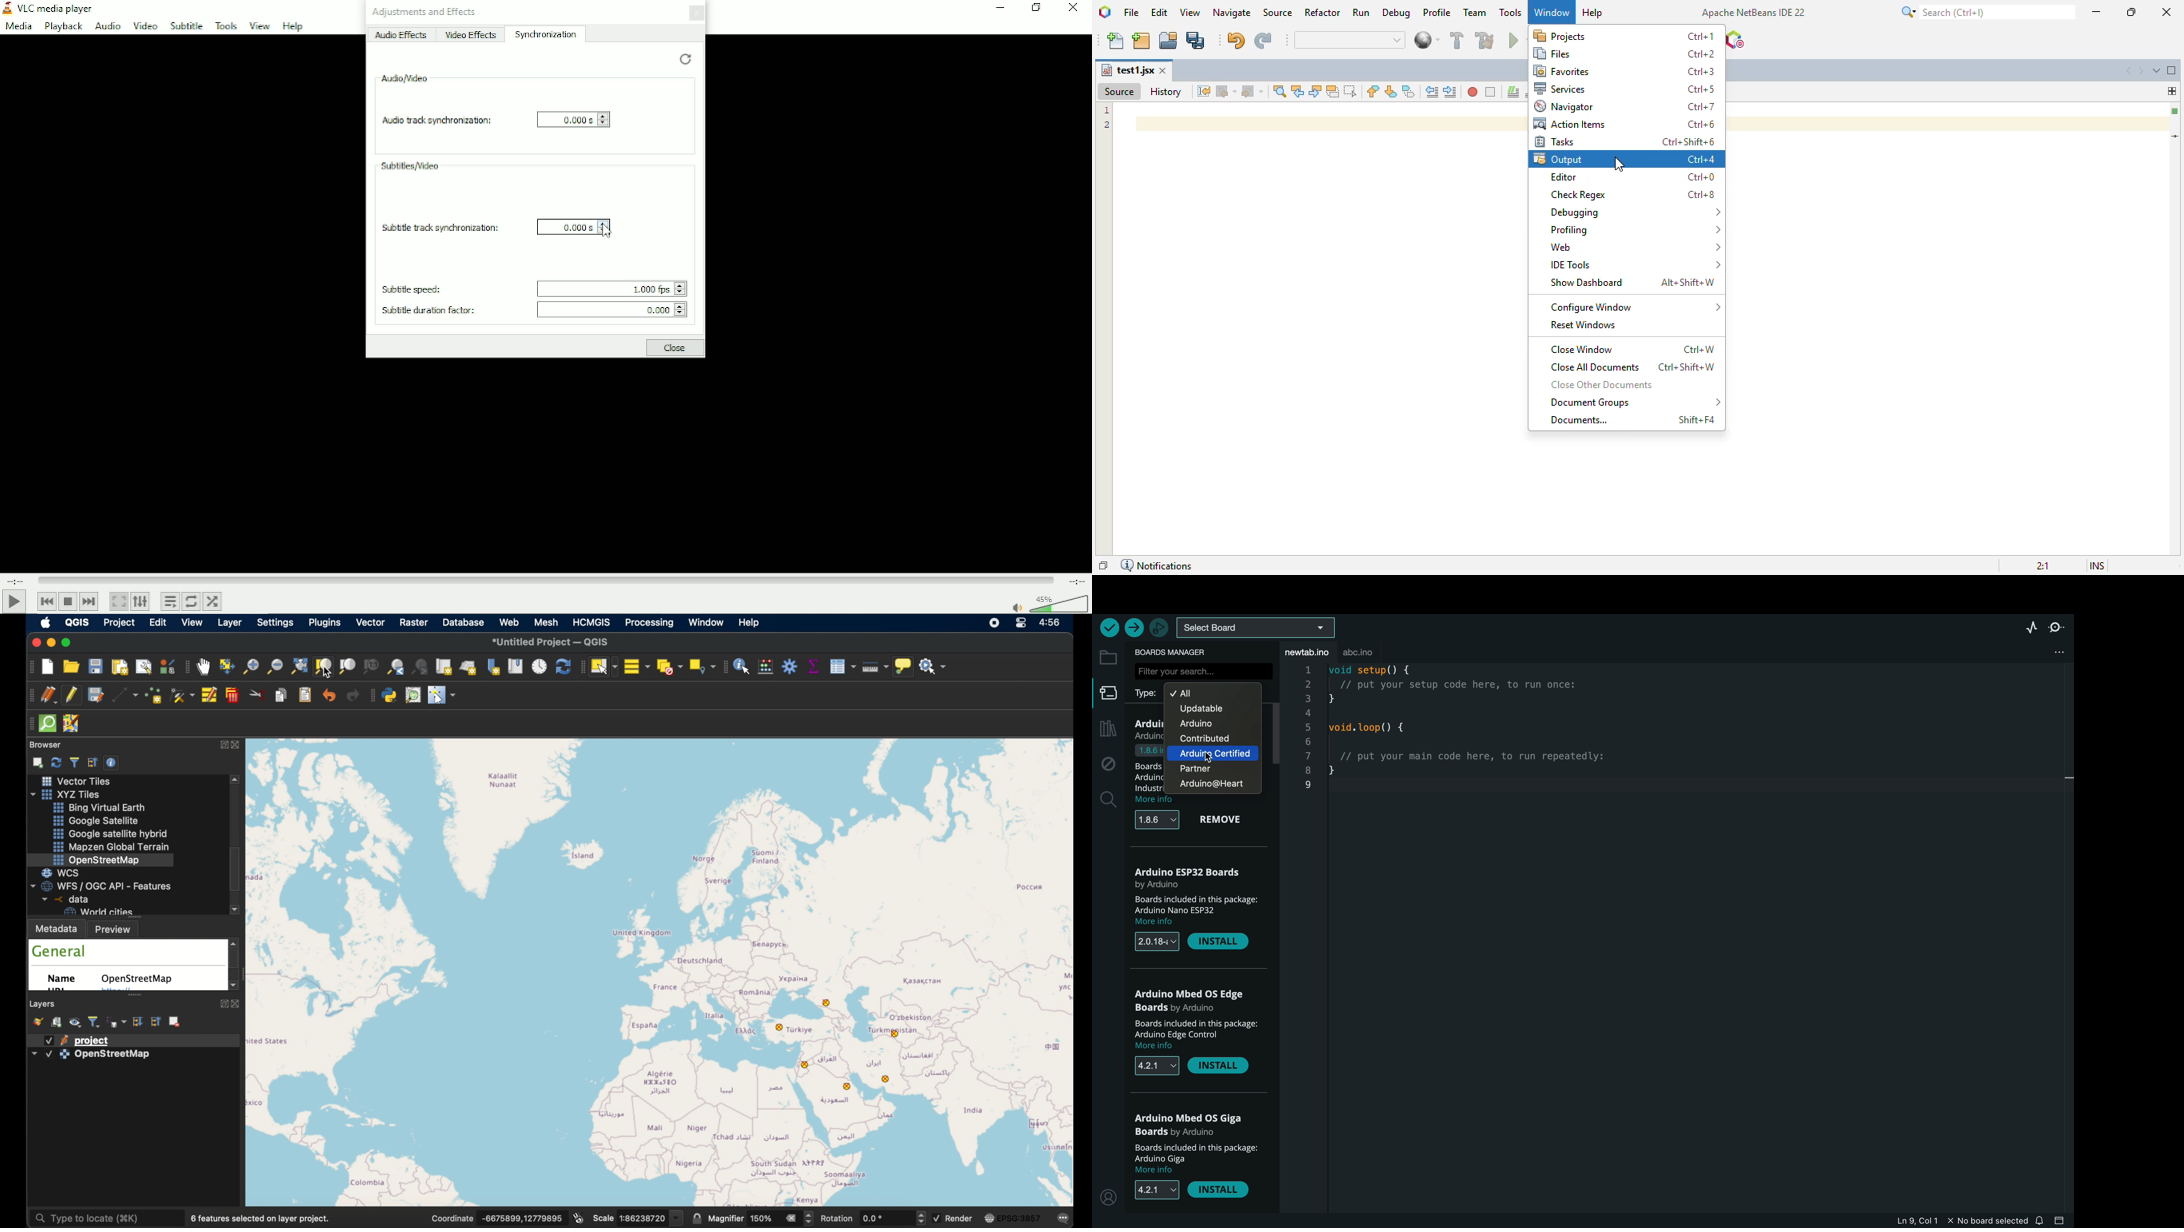  I want to click on file information, so click(1958, 1220).